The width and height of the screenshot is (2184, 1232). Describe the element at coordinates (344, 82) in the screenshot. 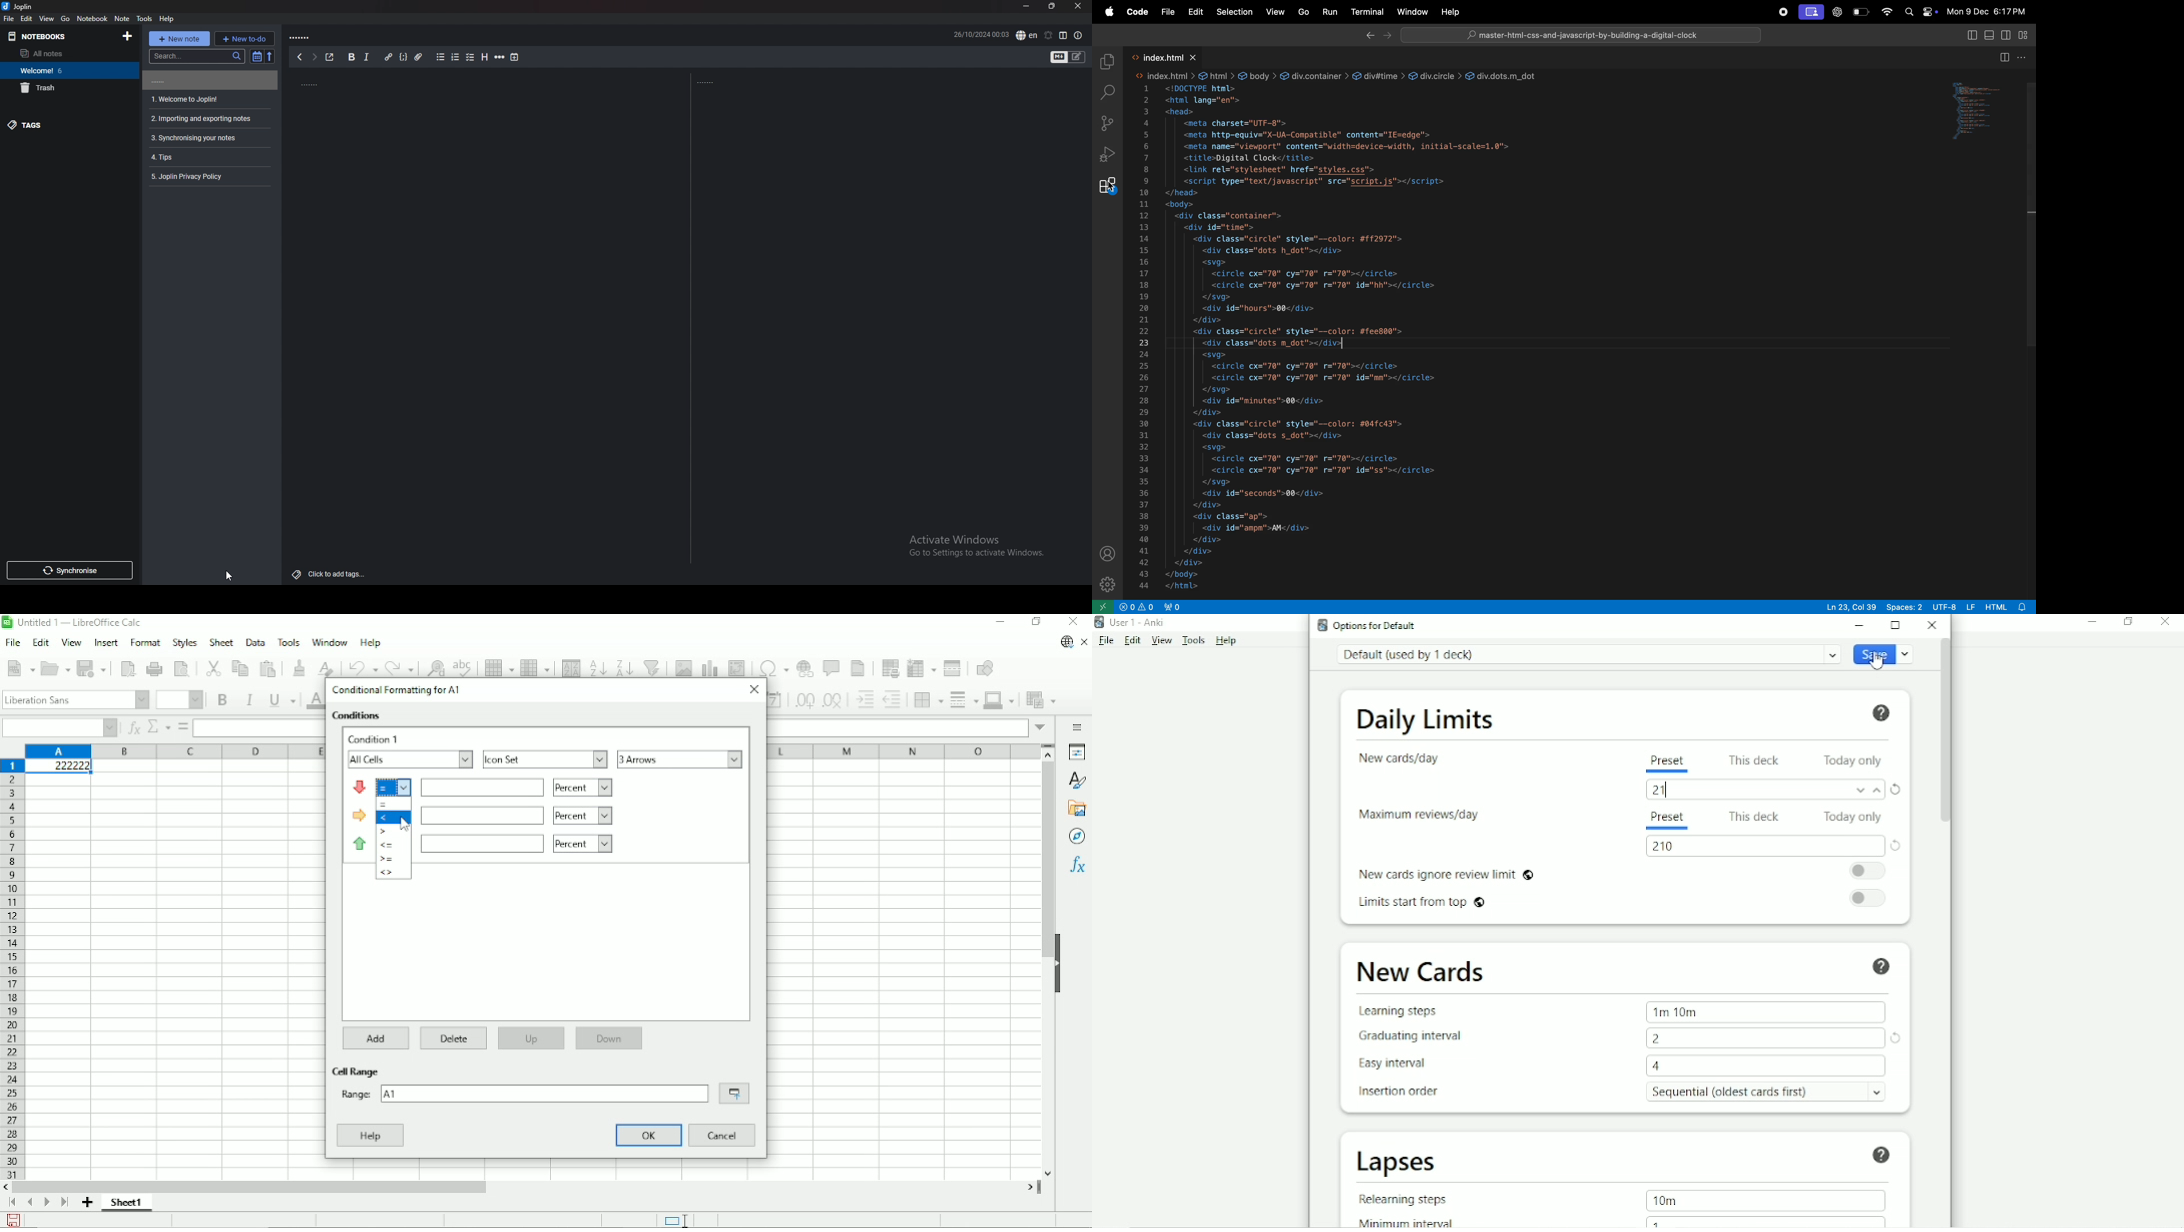

I see `.......` at that location.